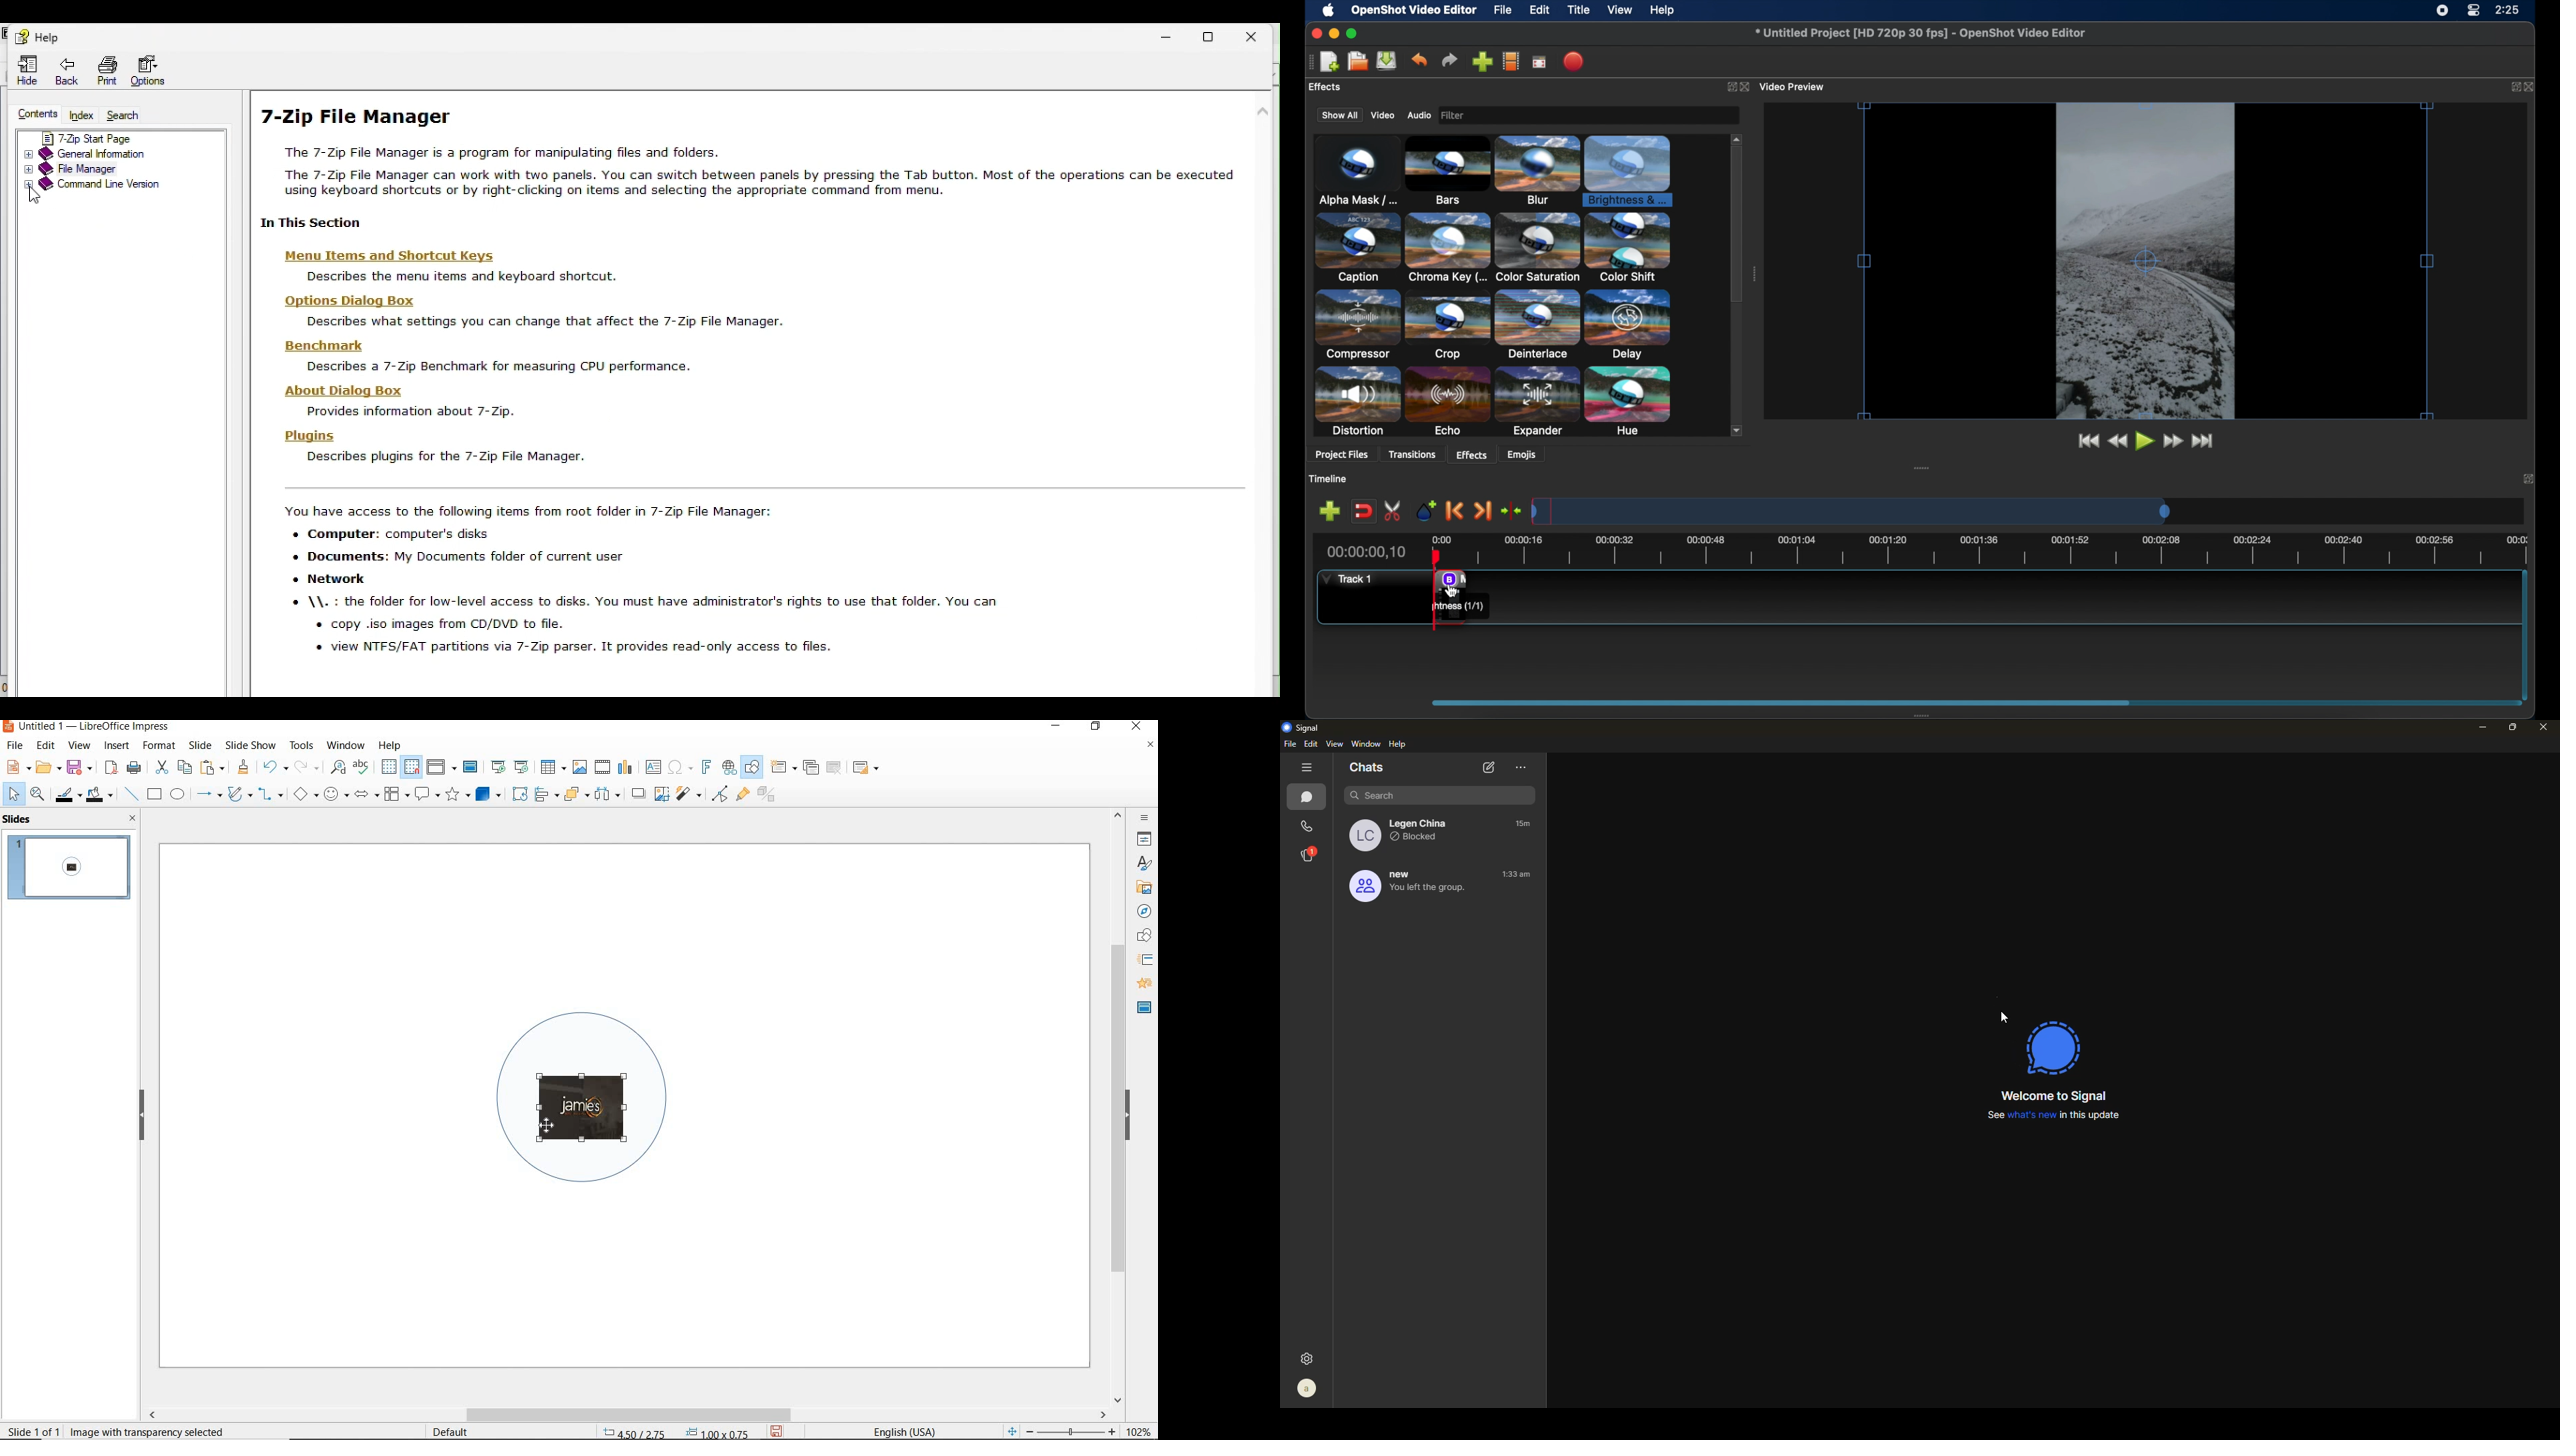 The width and height of the screenshot is (2576, 1456). What do you see at coordinates (27, 67) in the screenshot?
I see `Hide` at bounding box center [27, 67].